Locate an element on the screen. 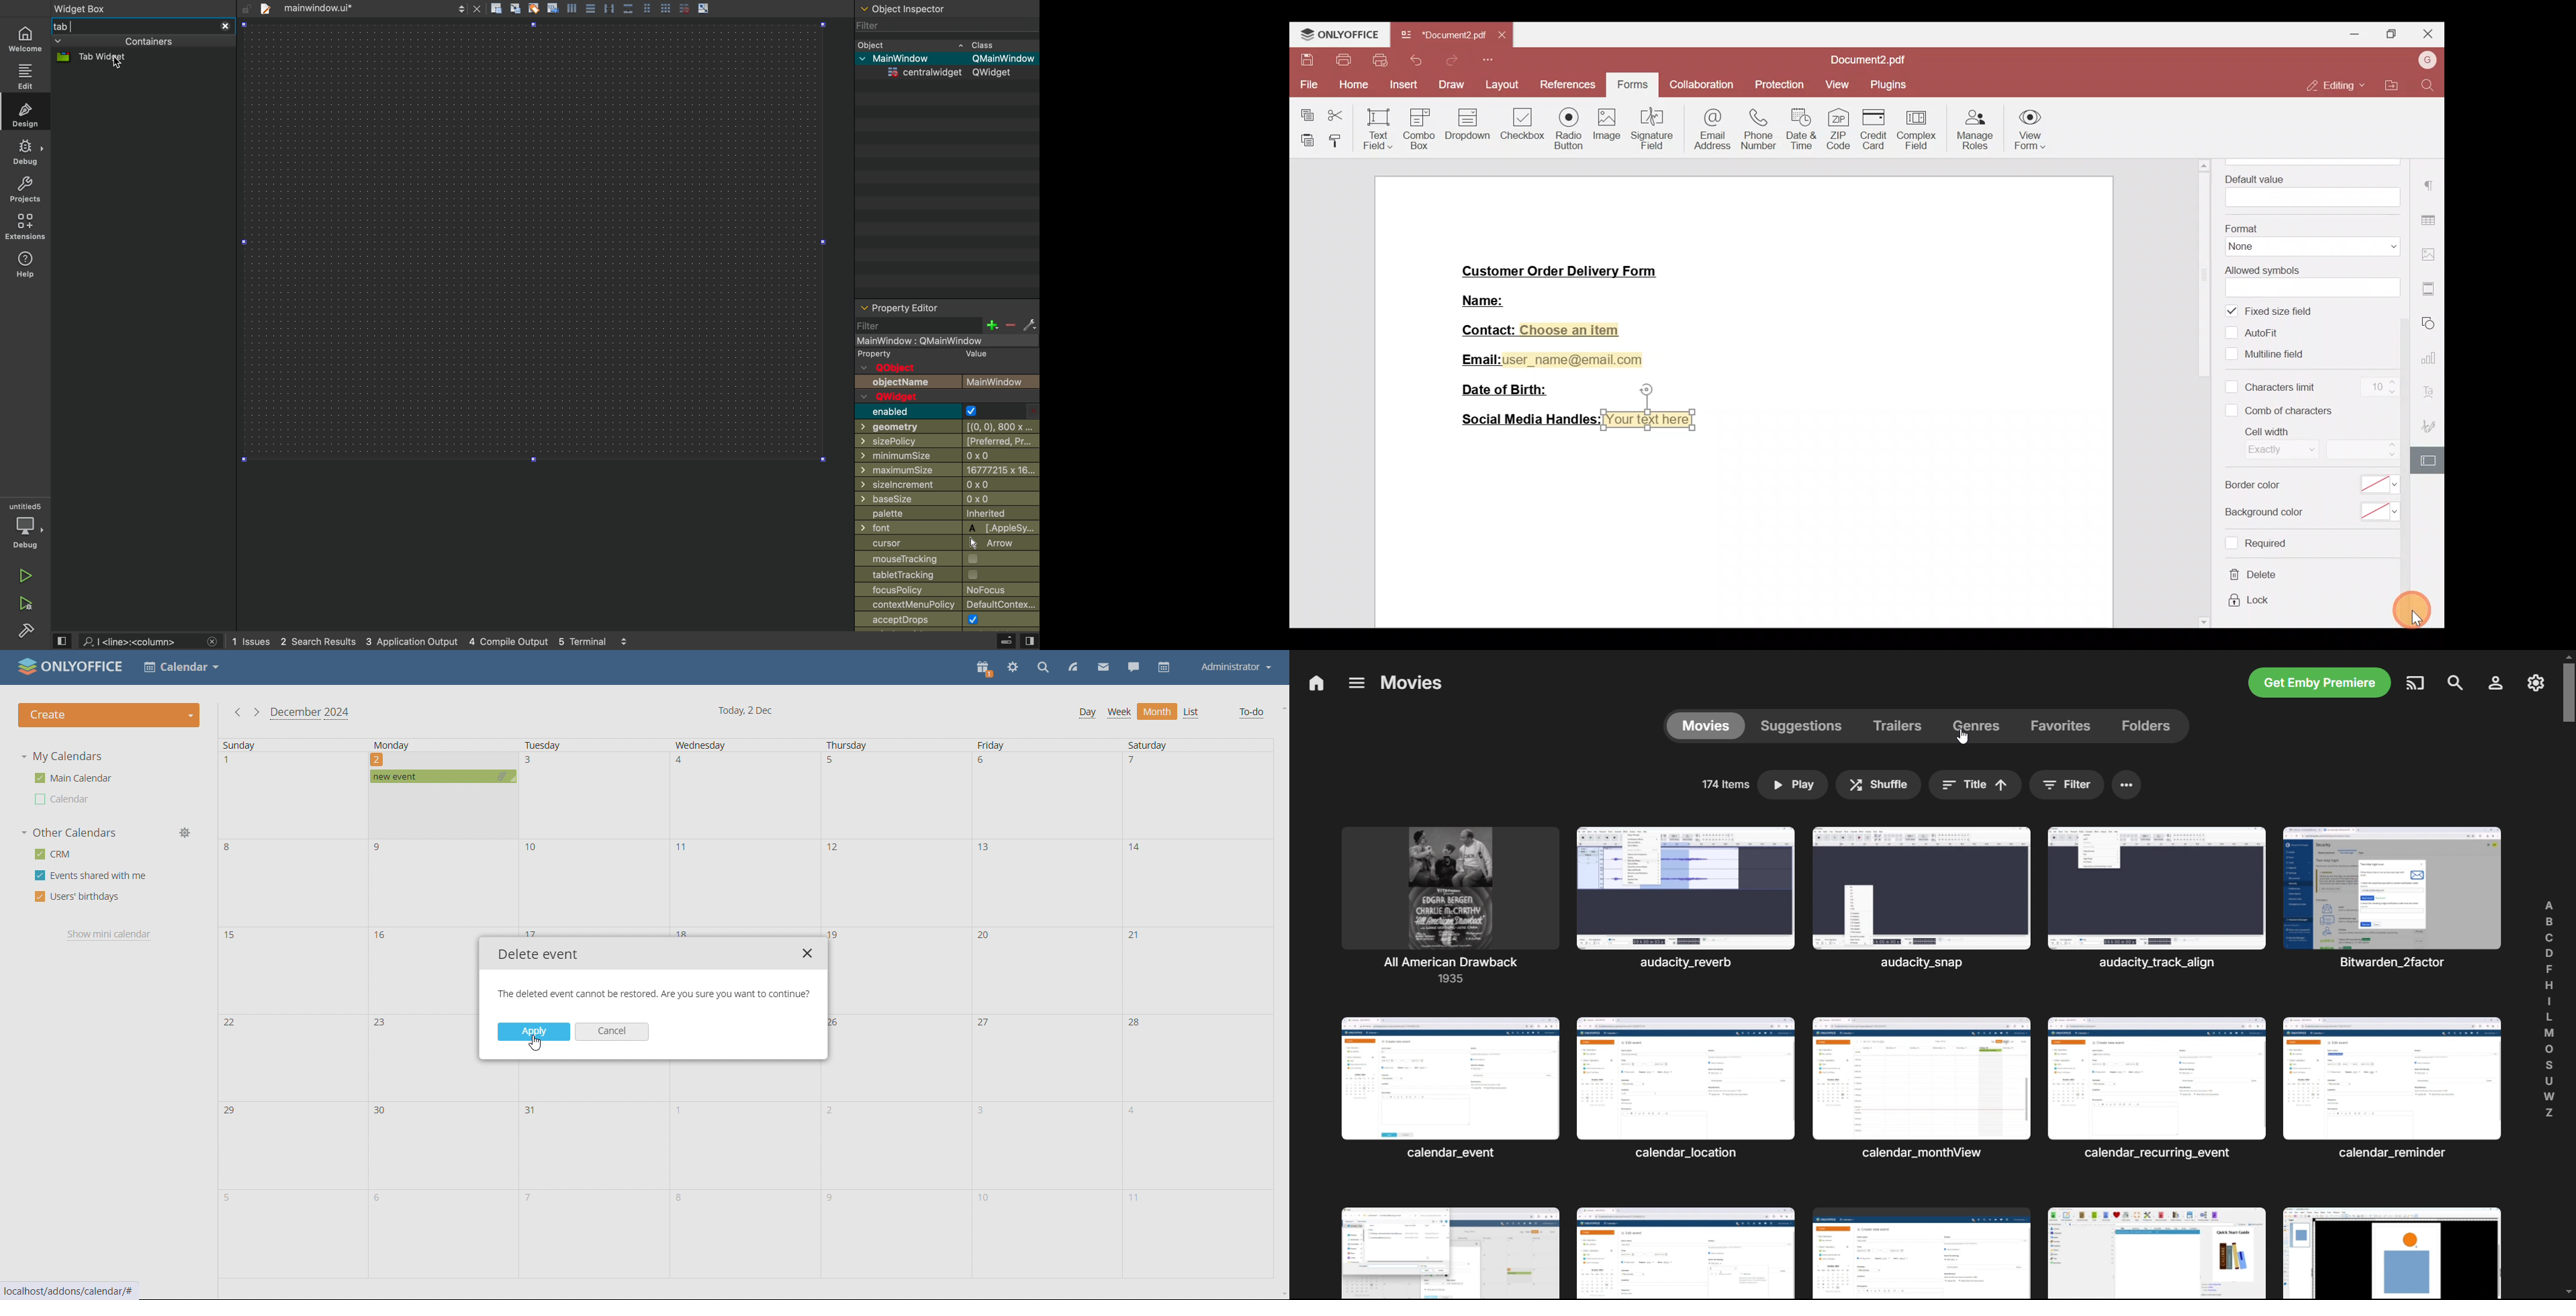  containers is located at coordinates (116, 42).